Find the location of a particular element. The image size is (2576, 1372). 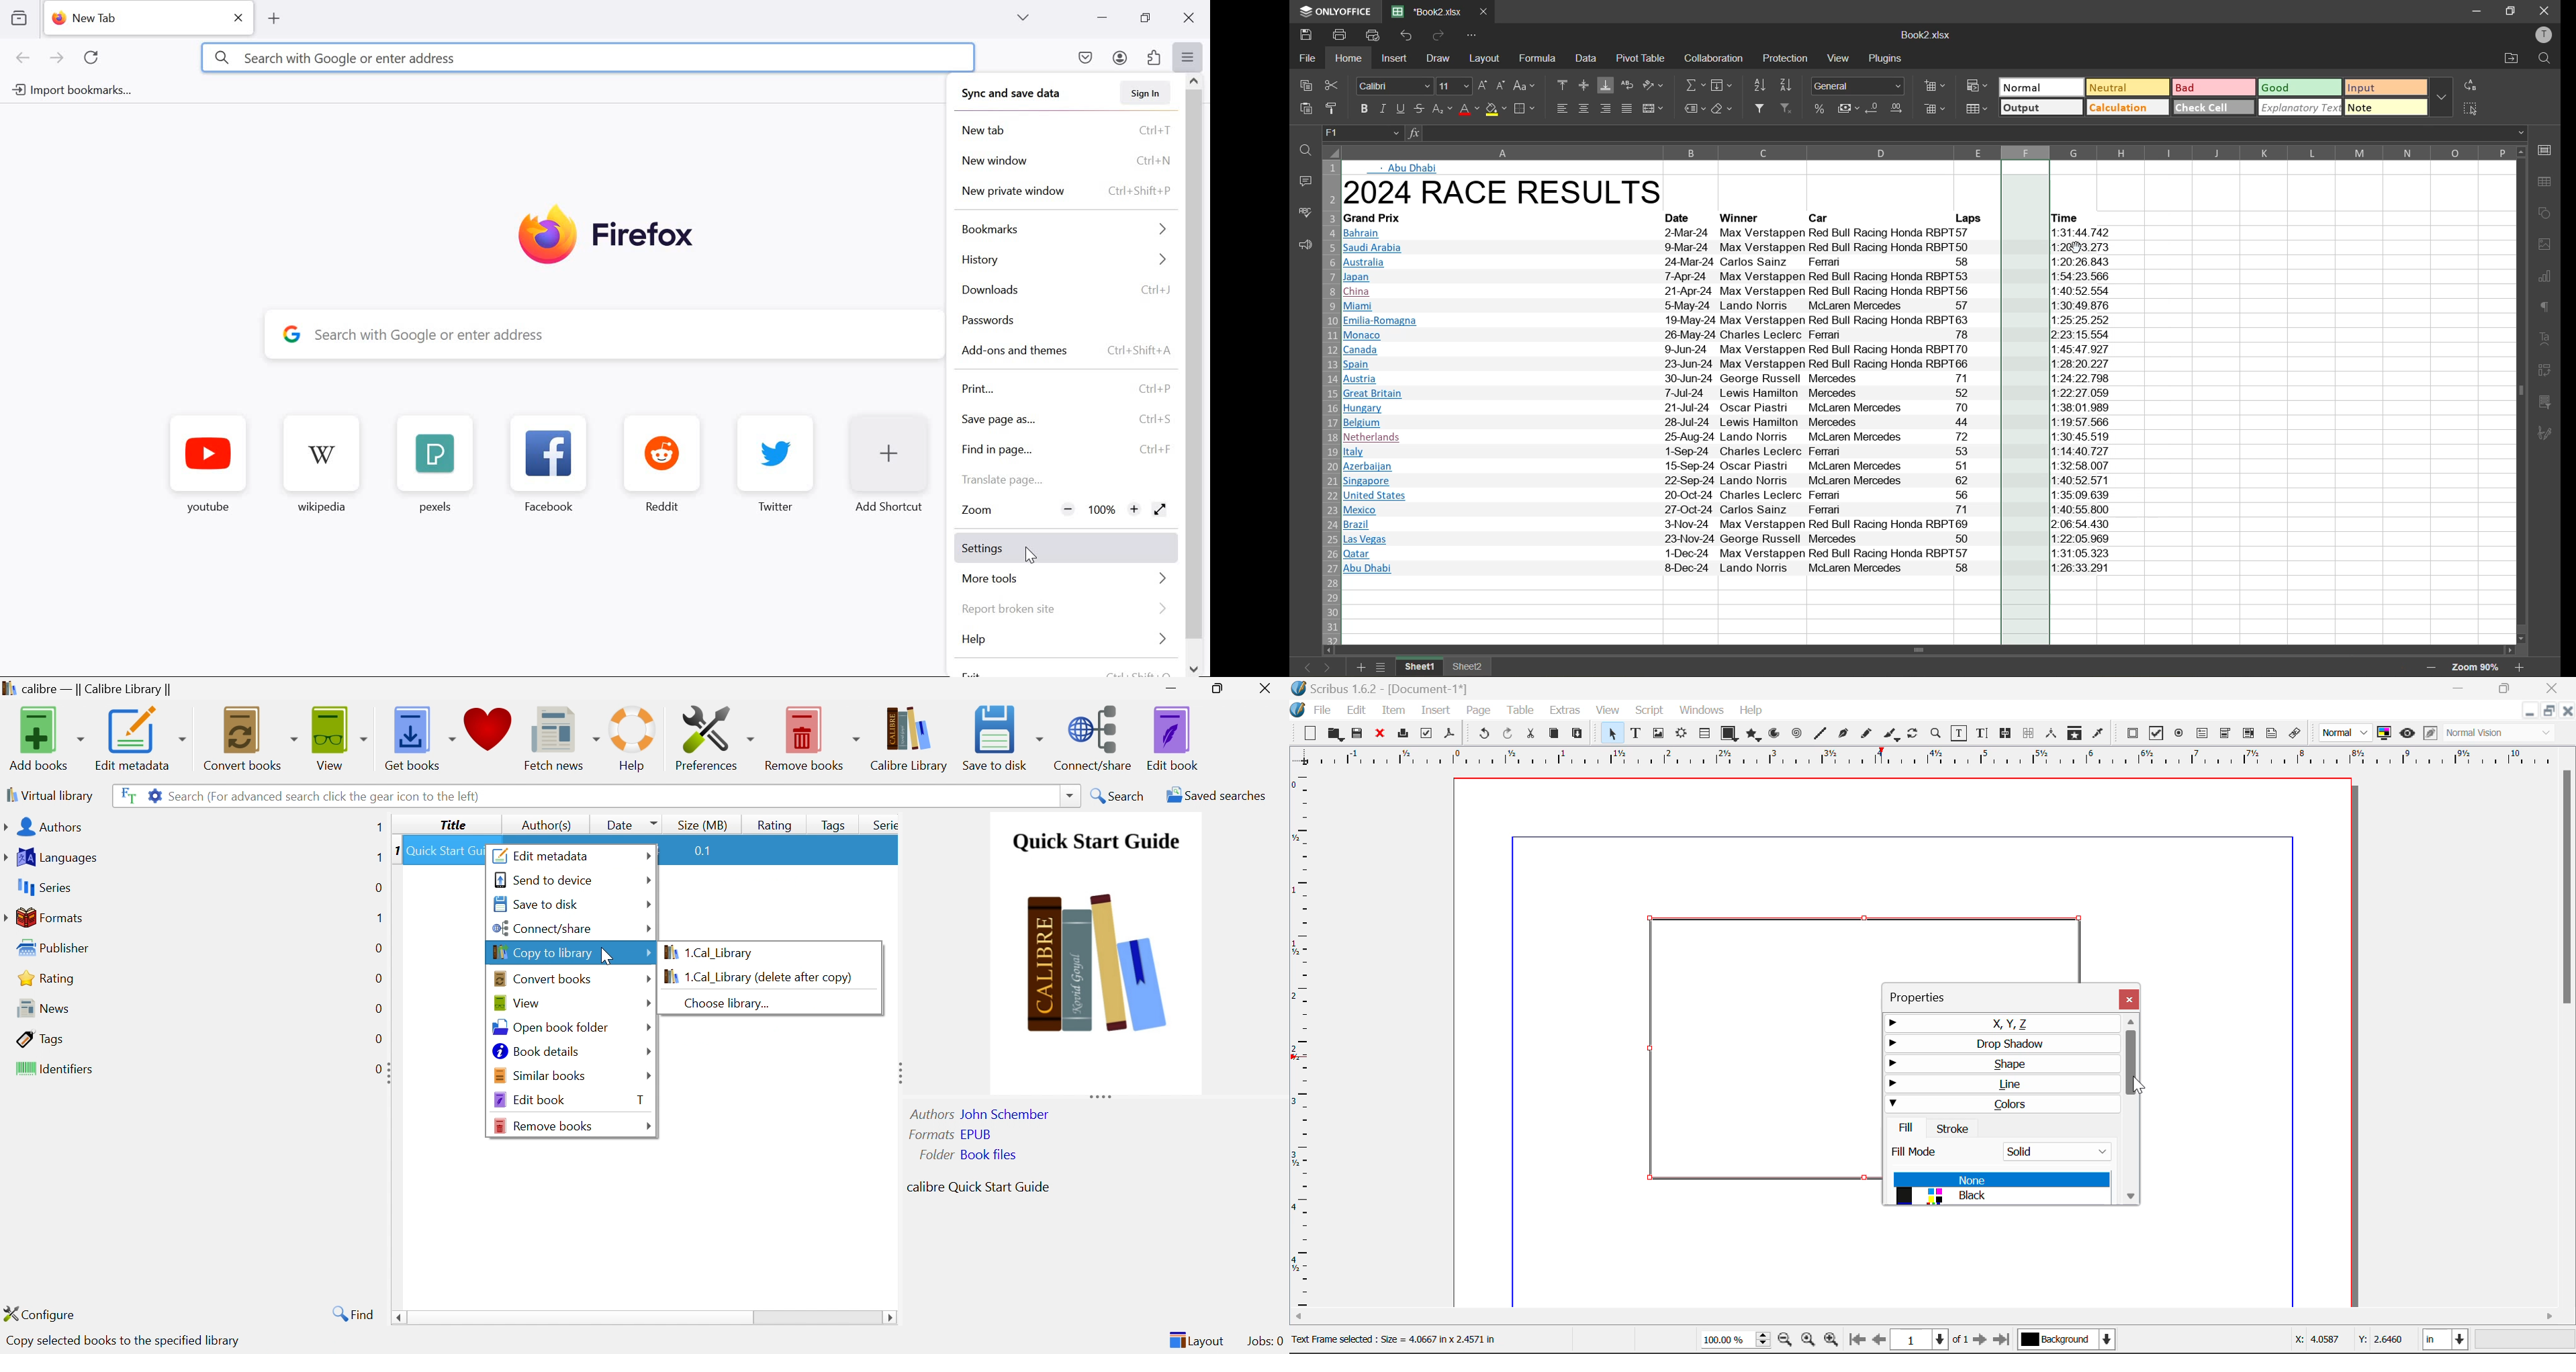

Stroke is located at coordinates (1952, 1129).